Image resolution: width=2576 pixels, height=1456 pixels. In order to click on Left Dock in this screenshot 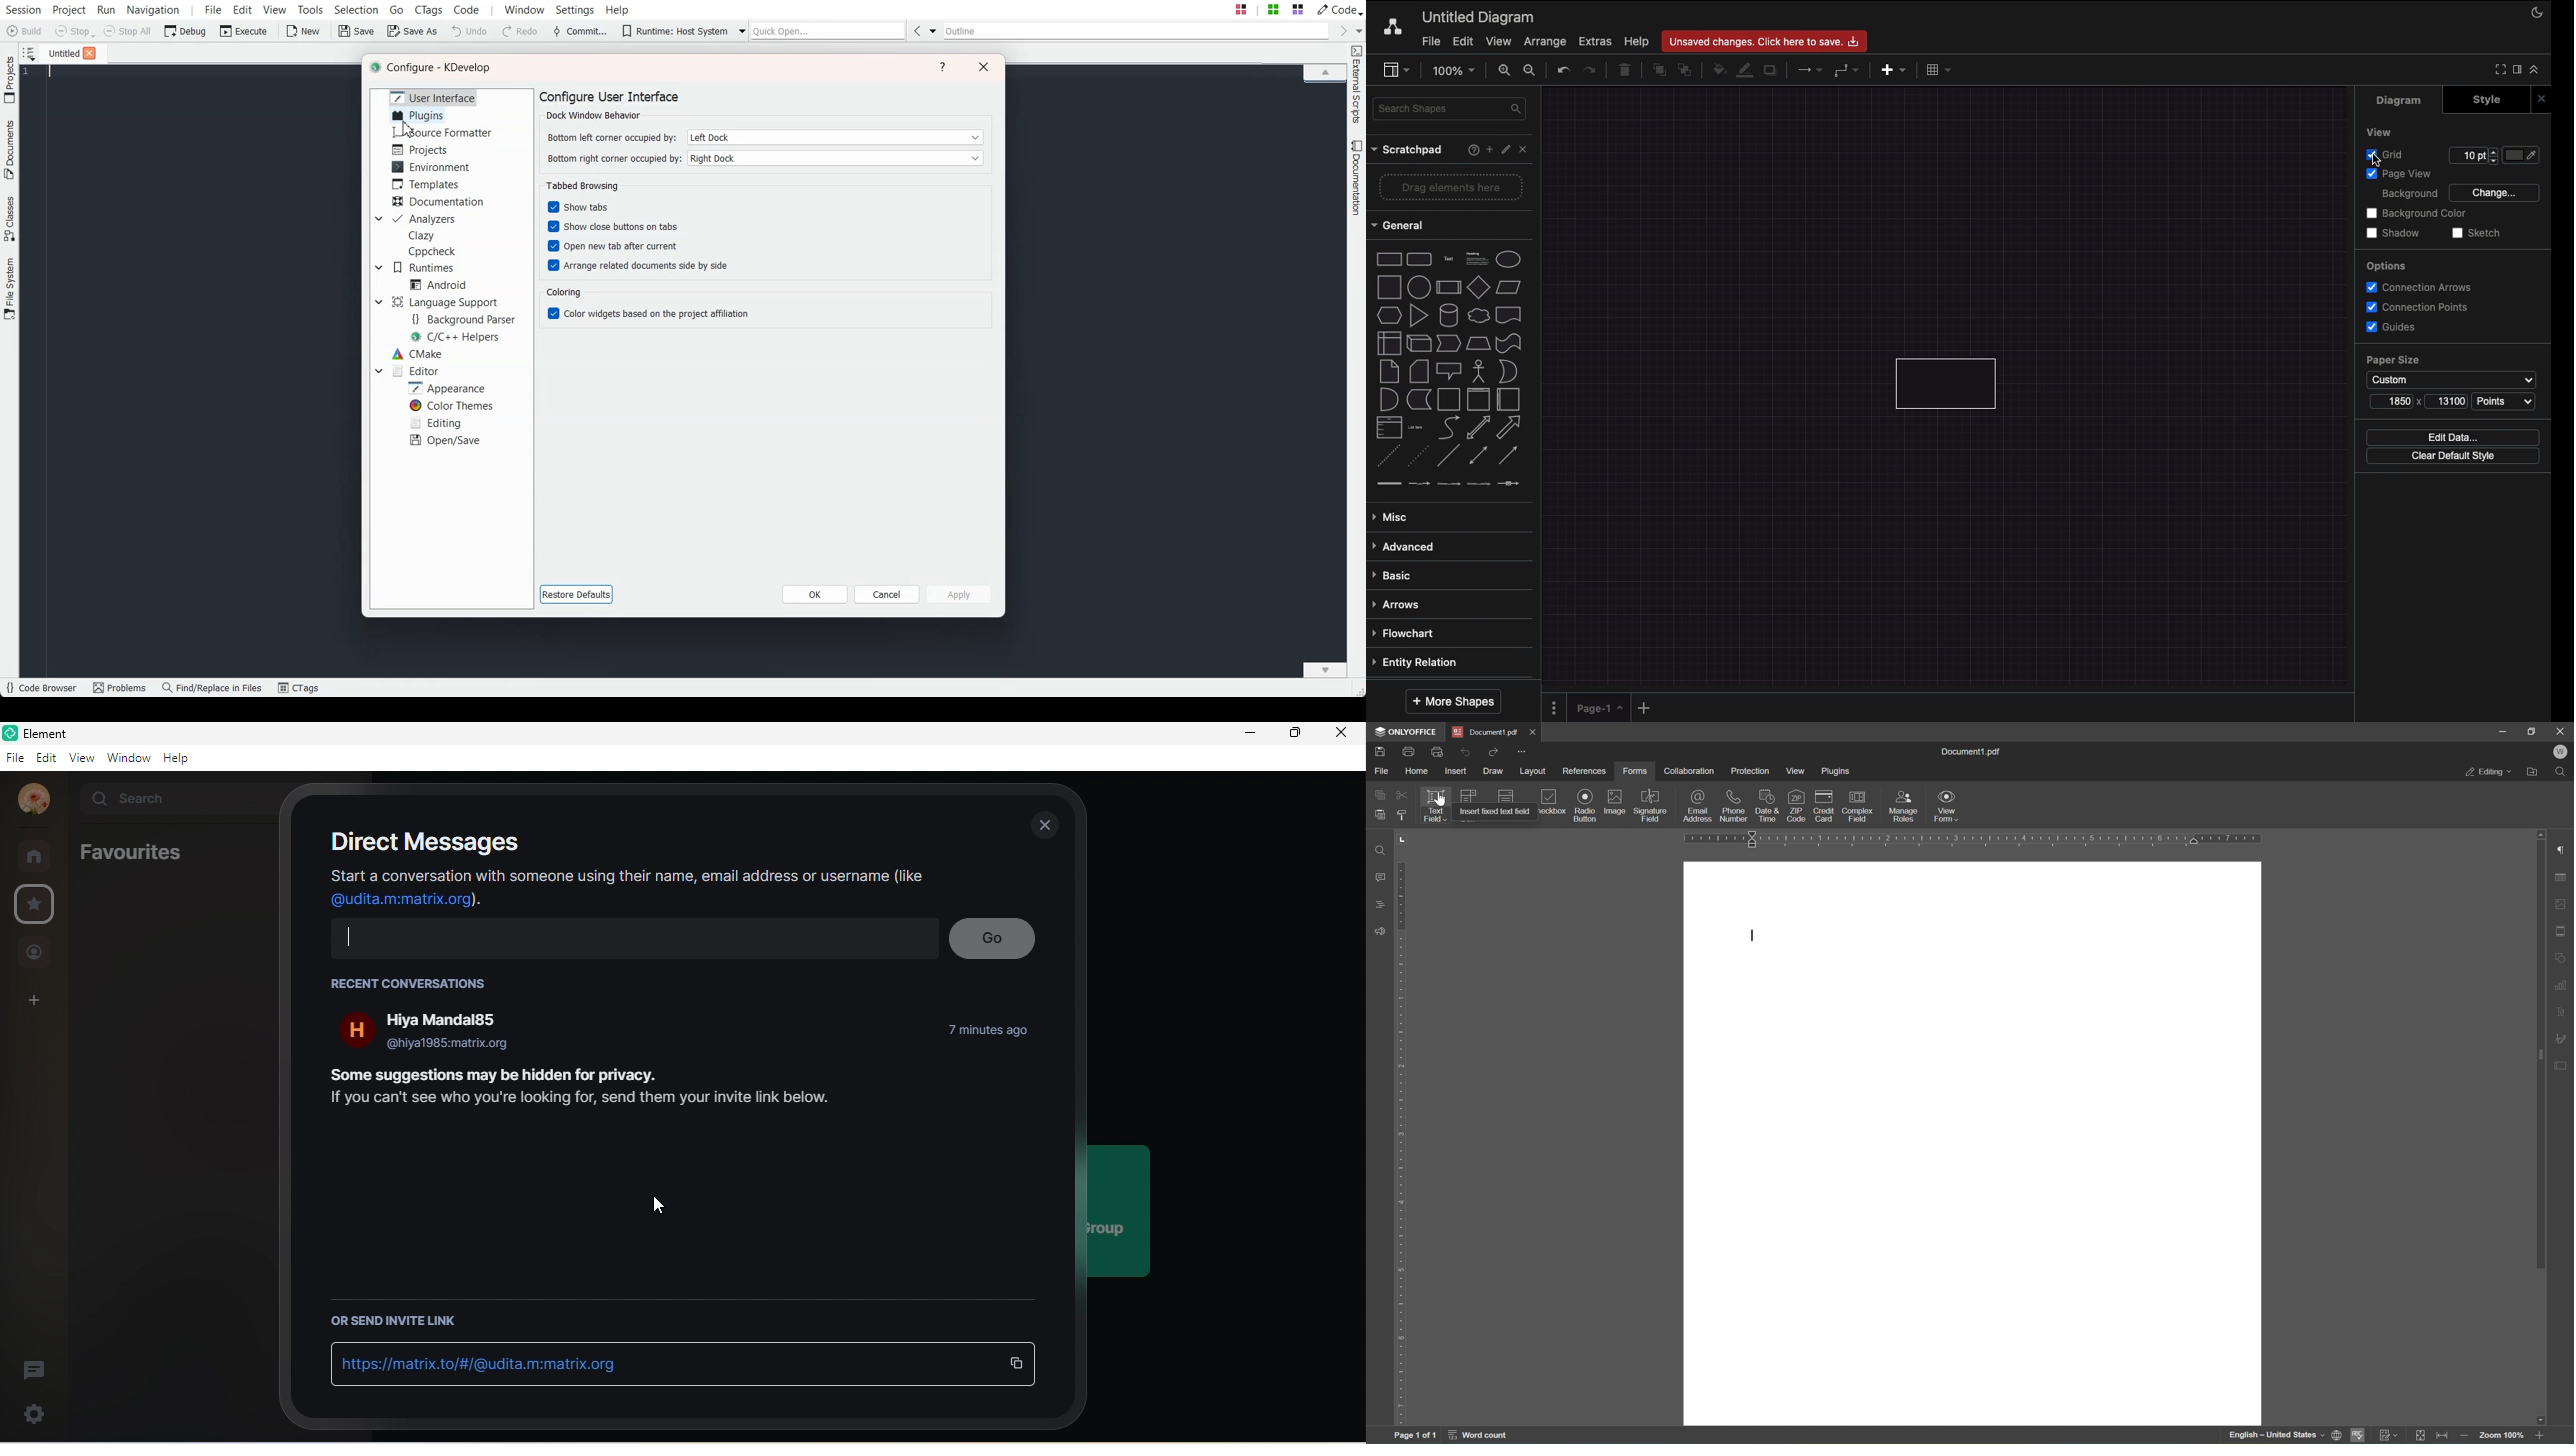, I will do `click(836, 137)`.